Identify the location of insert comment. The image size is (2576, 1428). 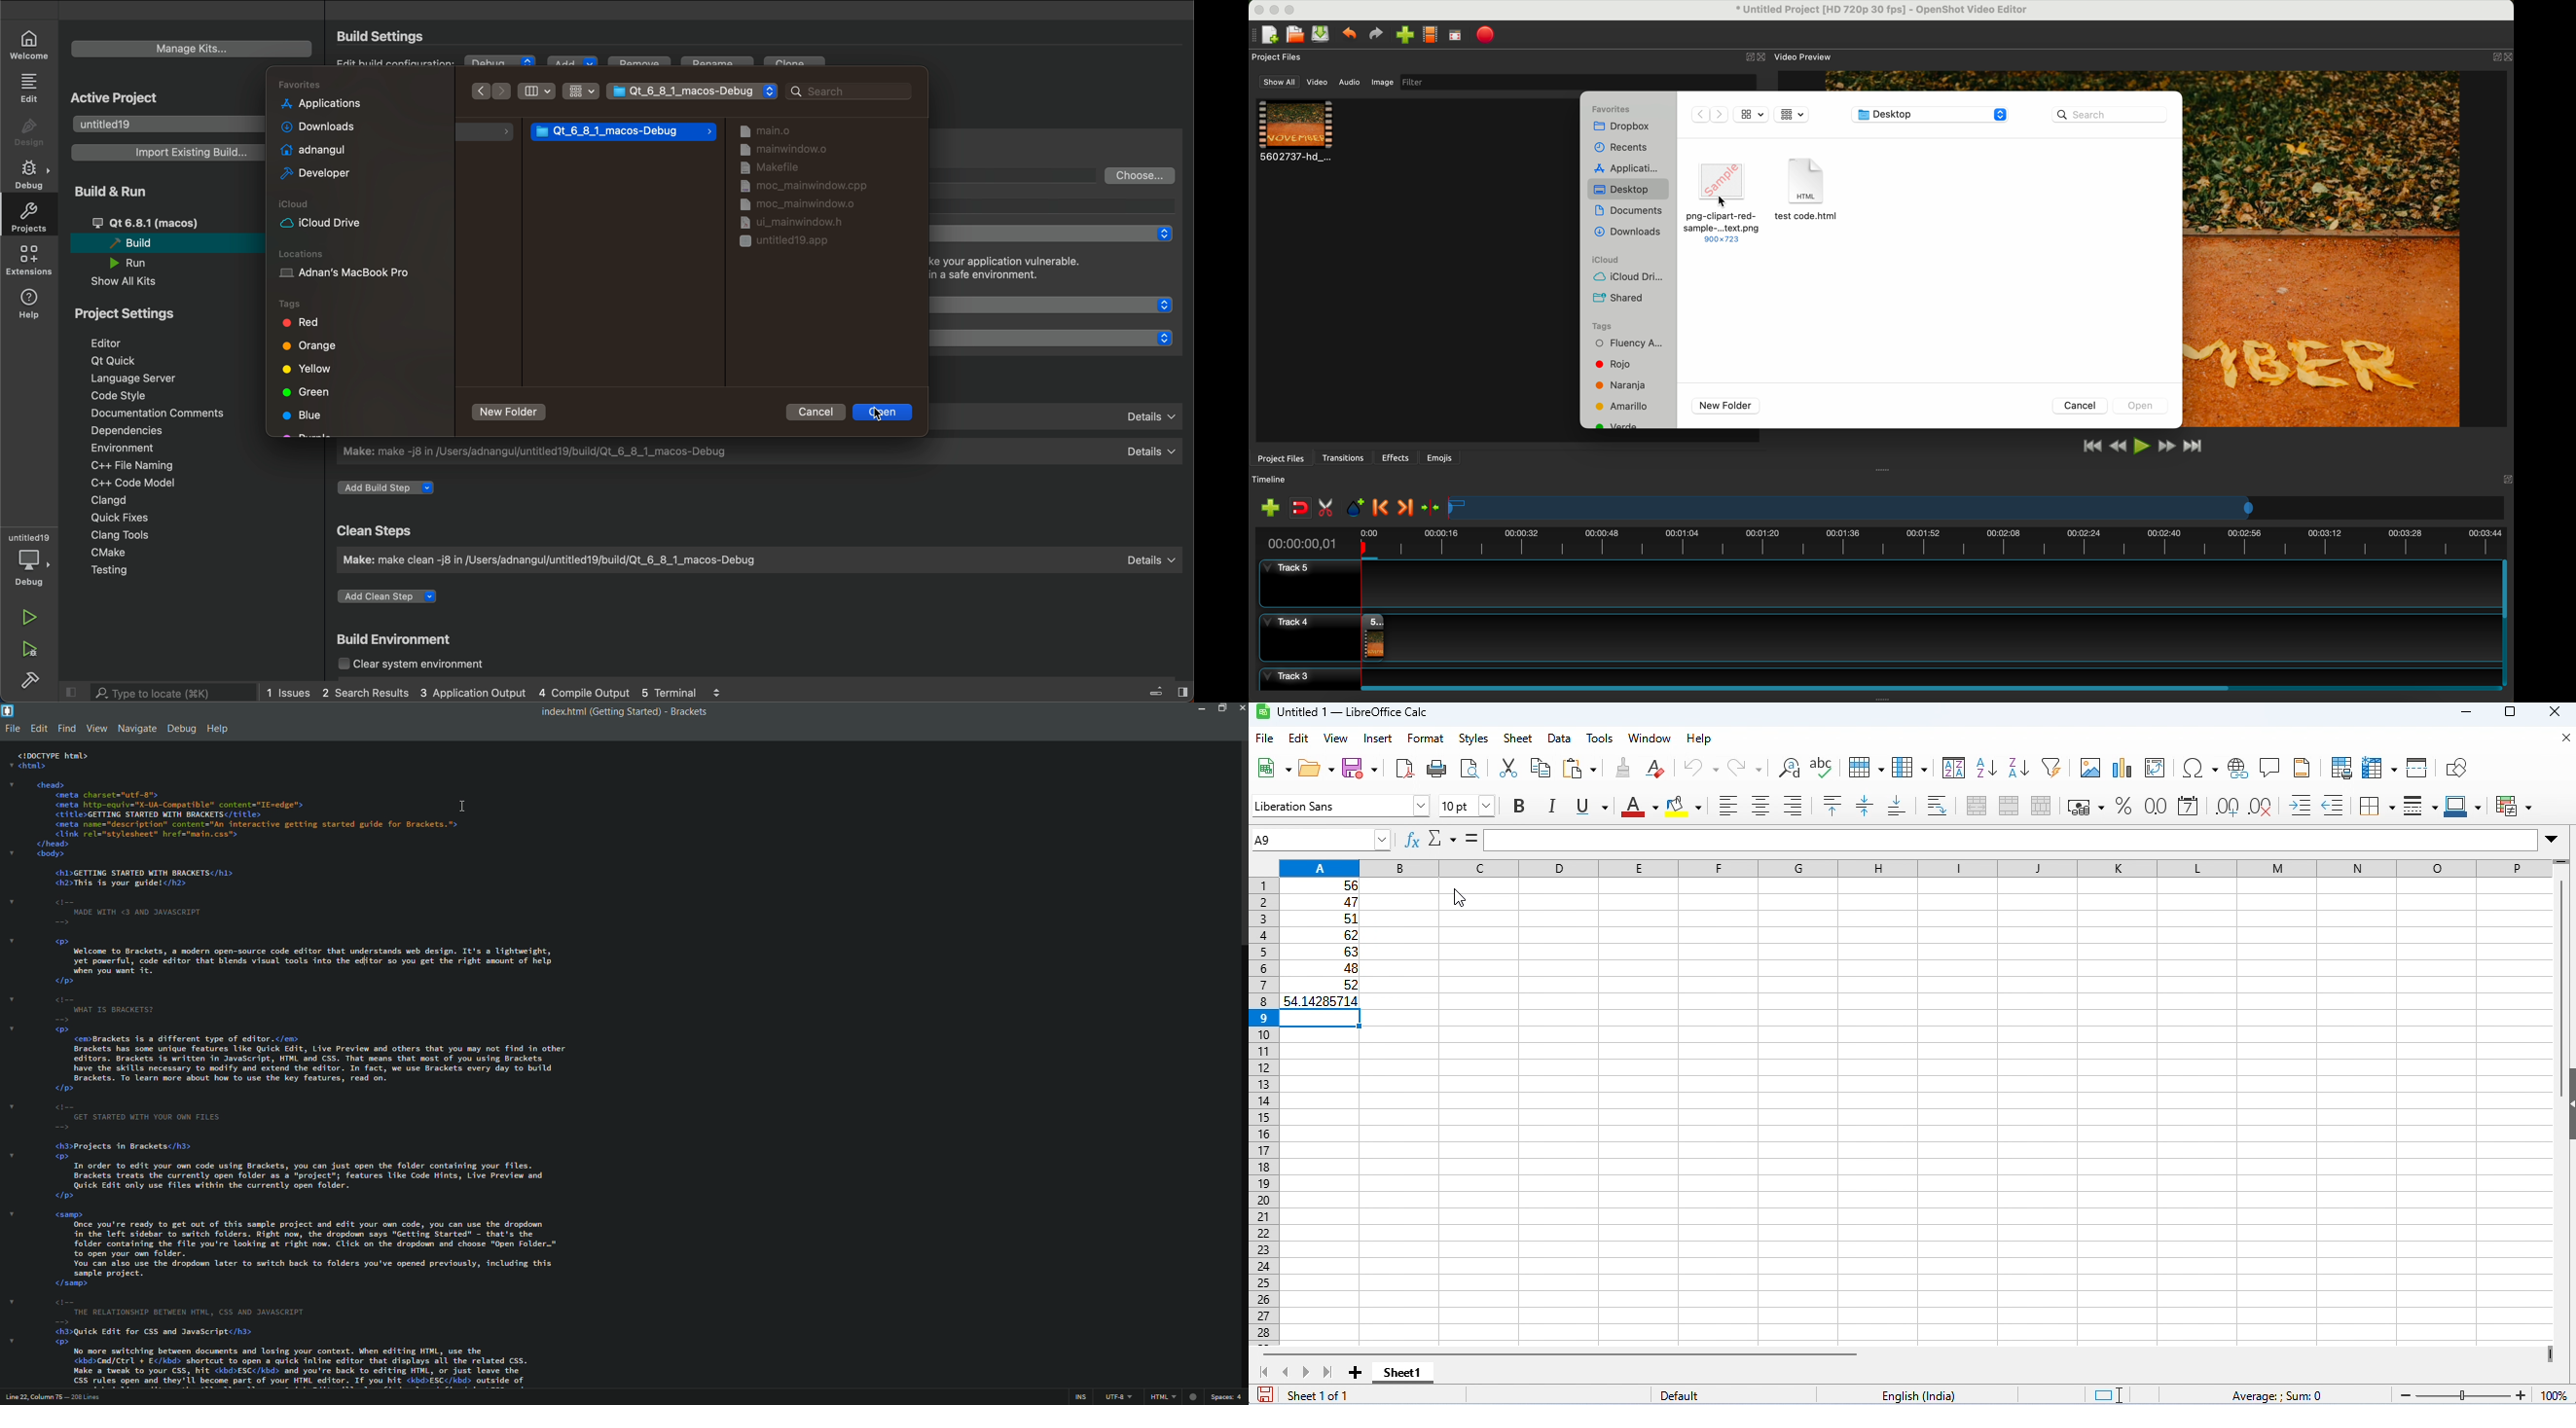
(2270, 768).